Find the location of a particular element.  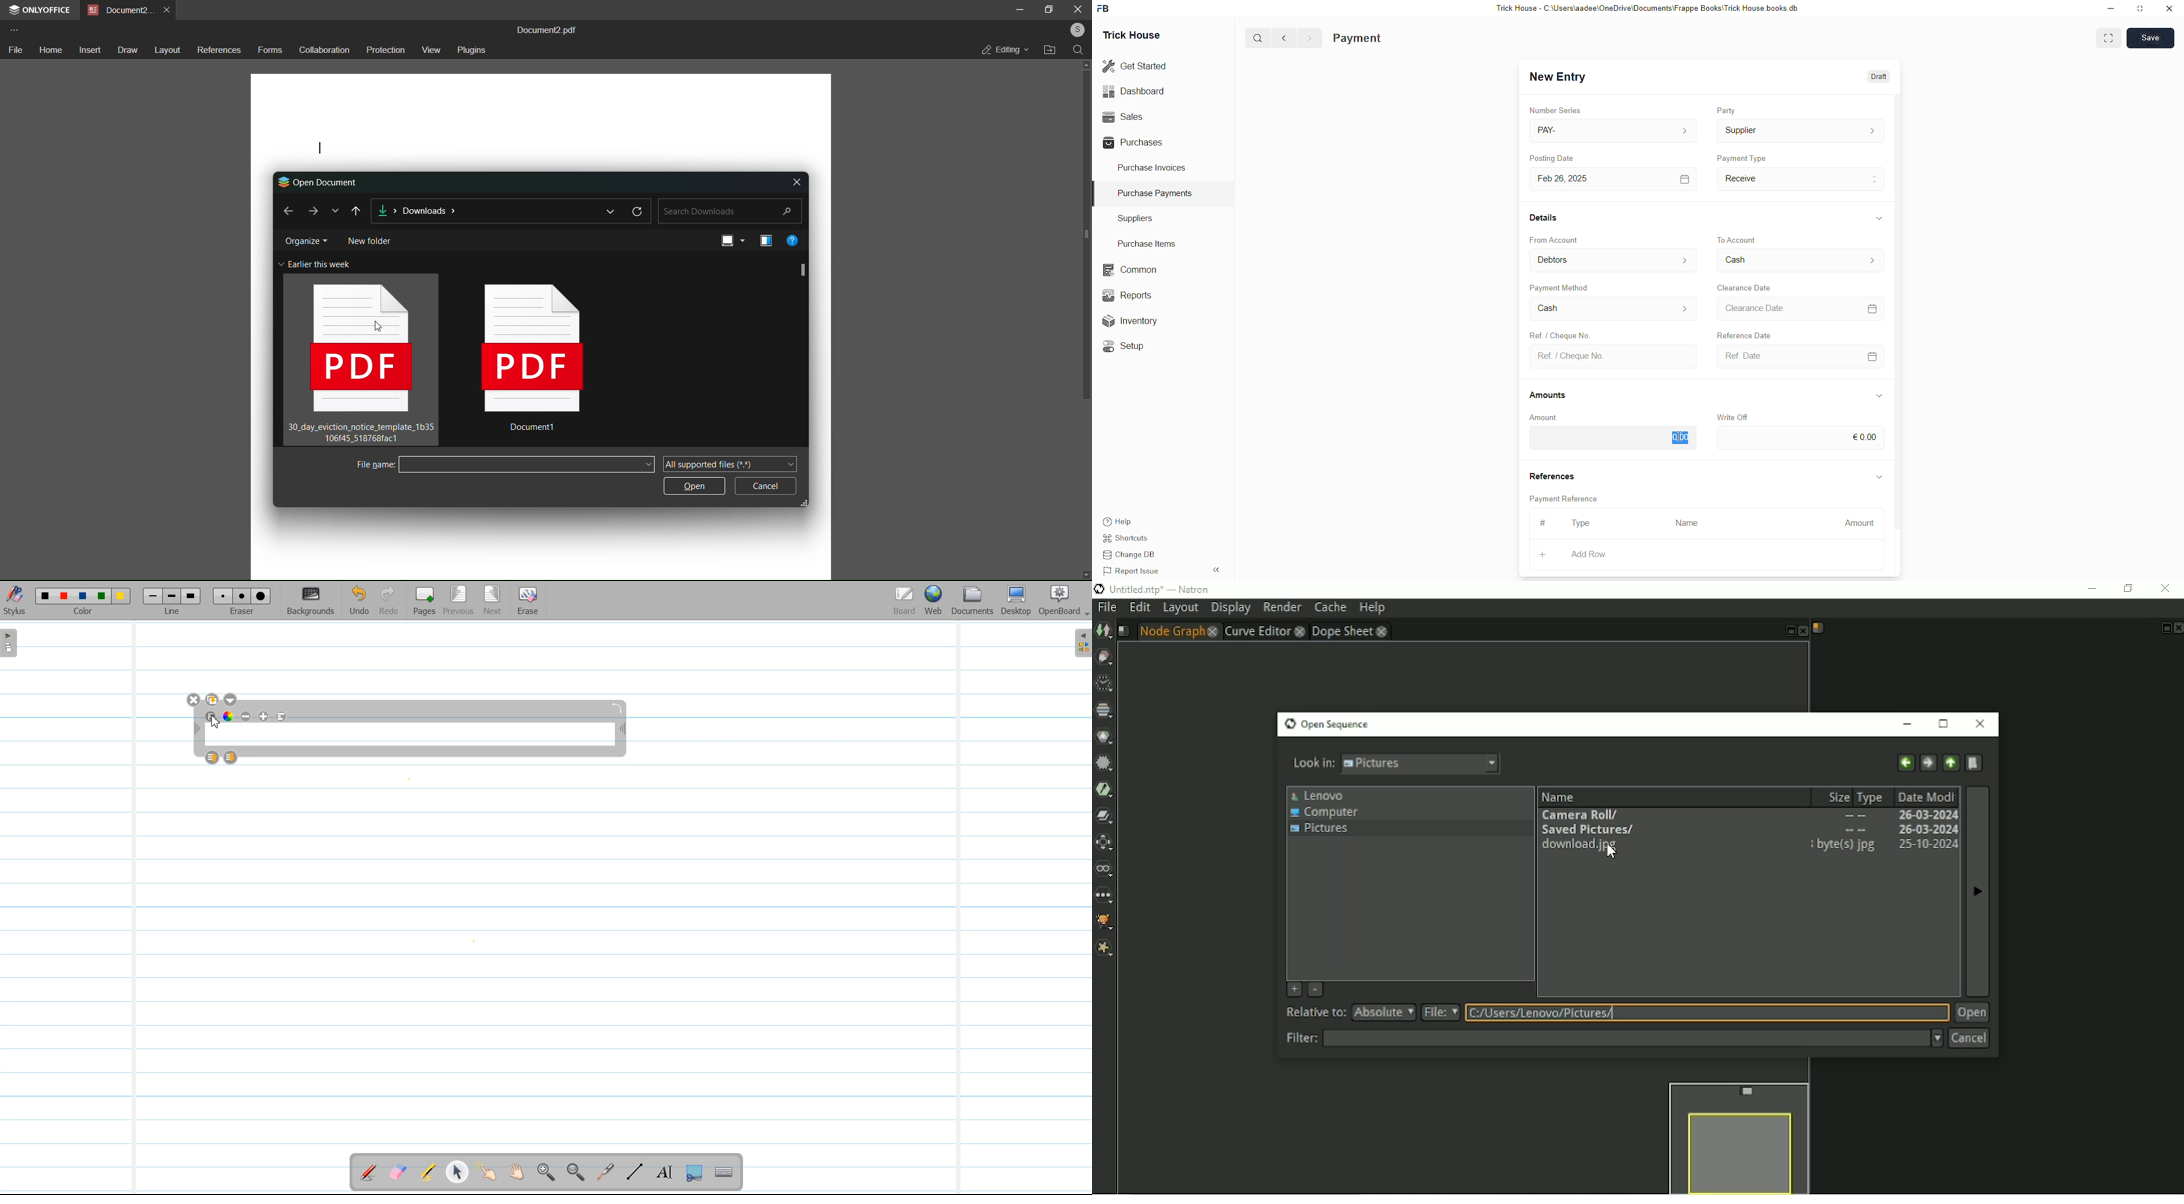

file type is located at coordinates (729, 464).